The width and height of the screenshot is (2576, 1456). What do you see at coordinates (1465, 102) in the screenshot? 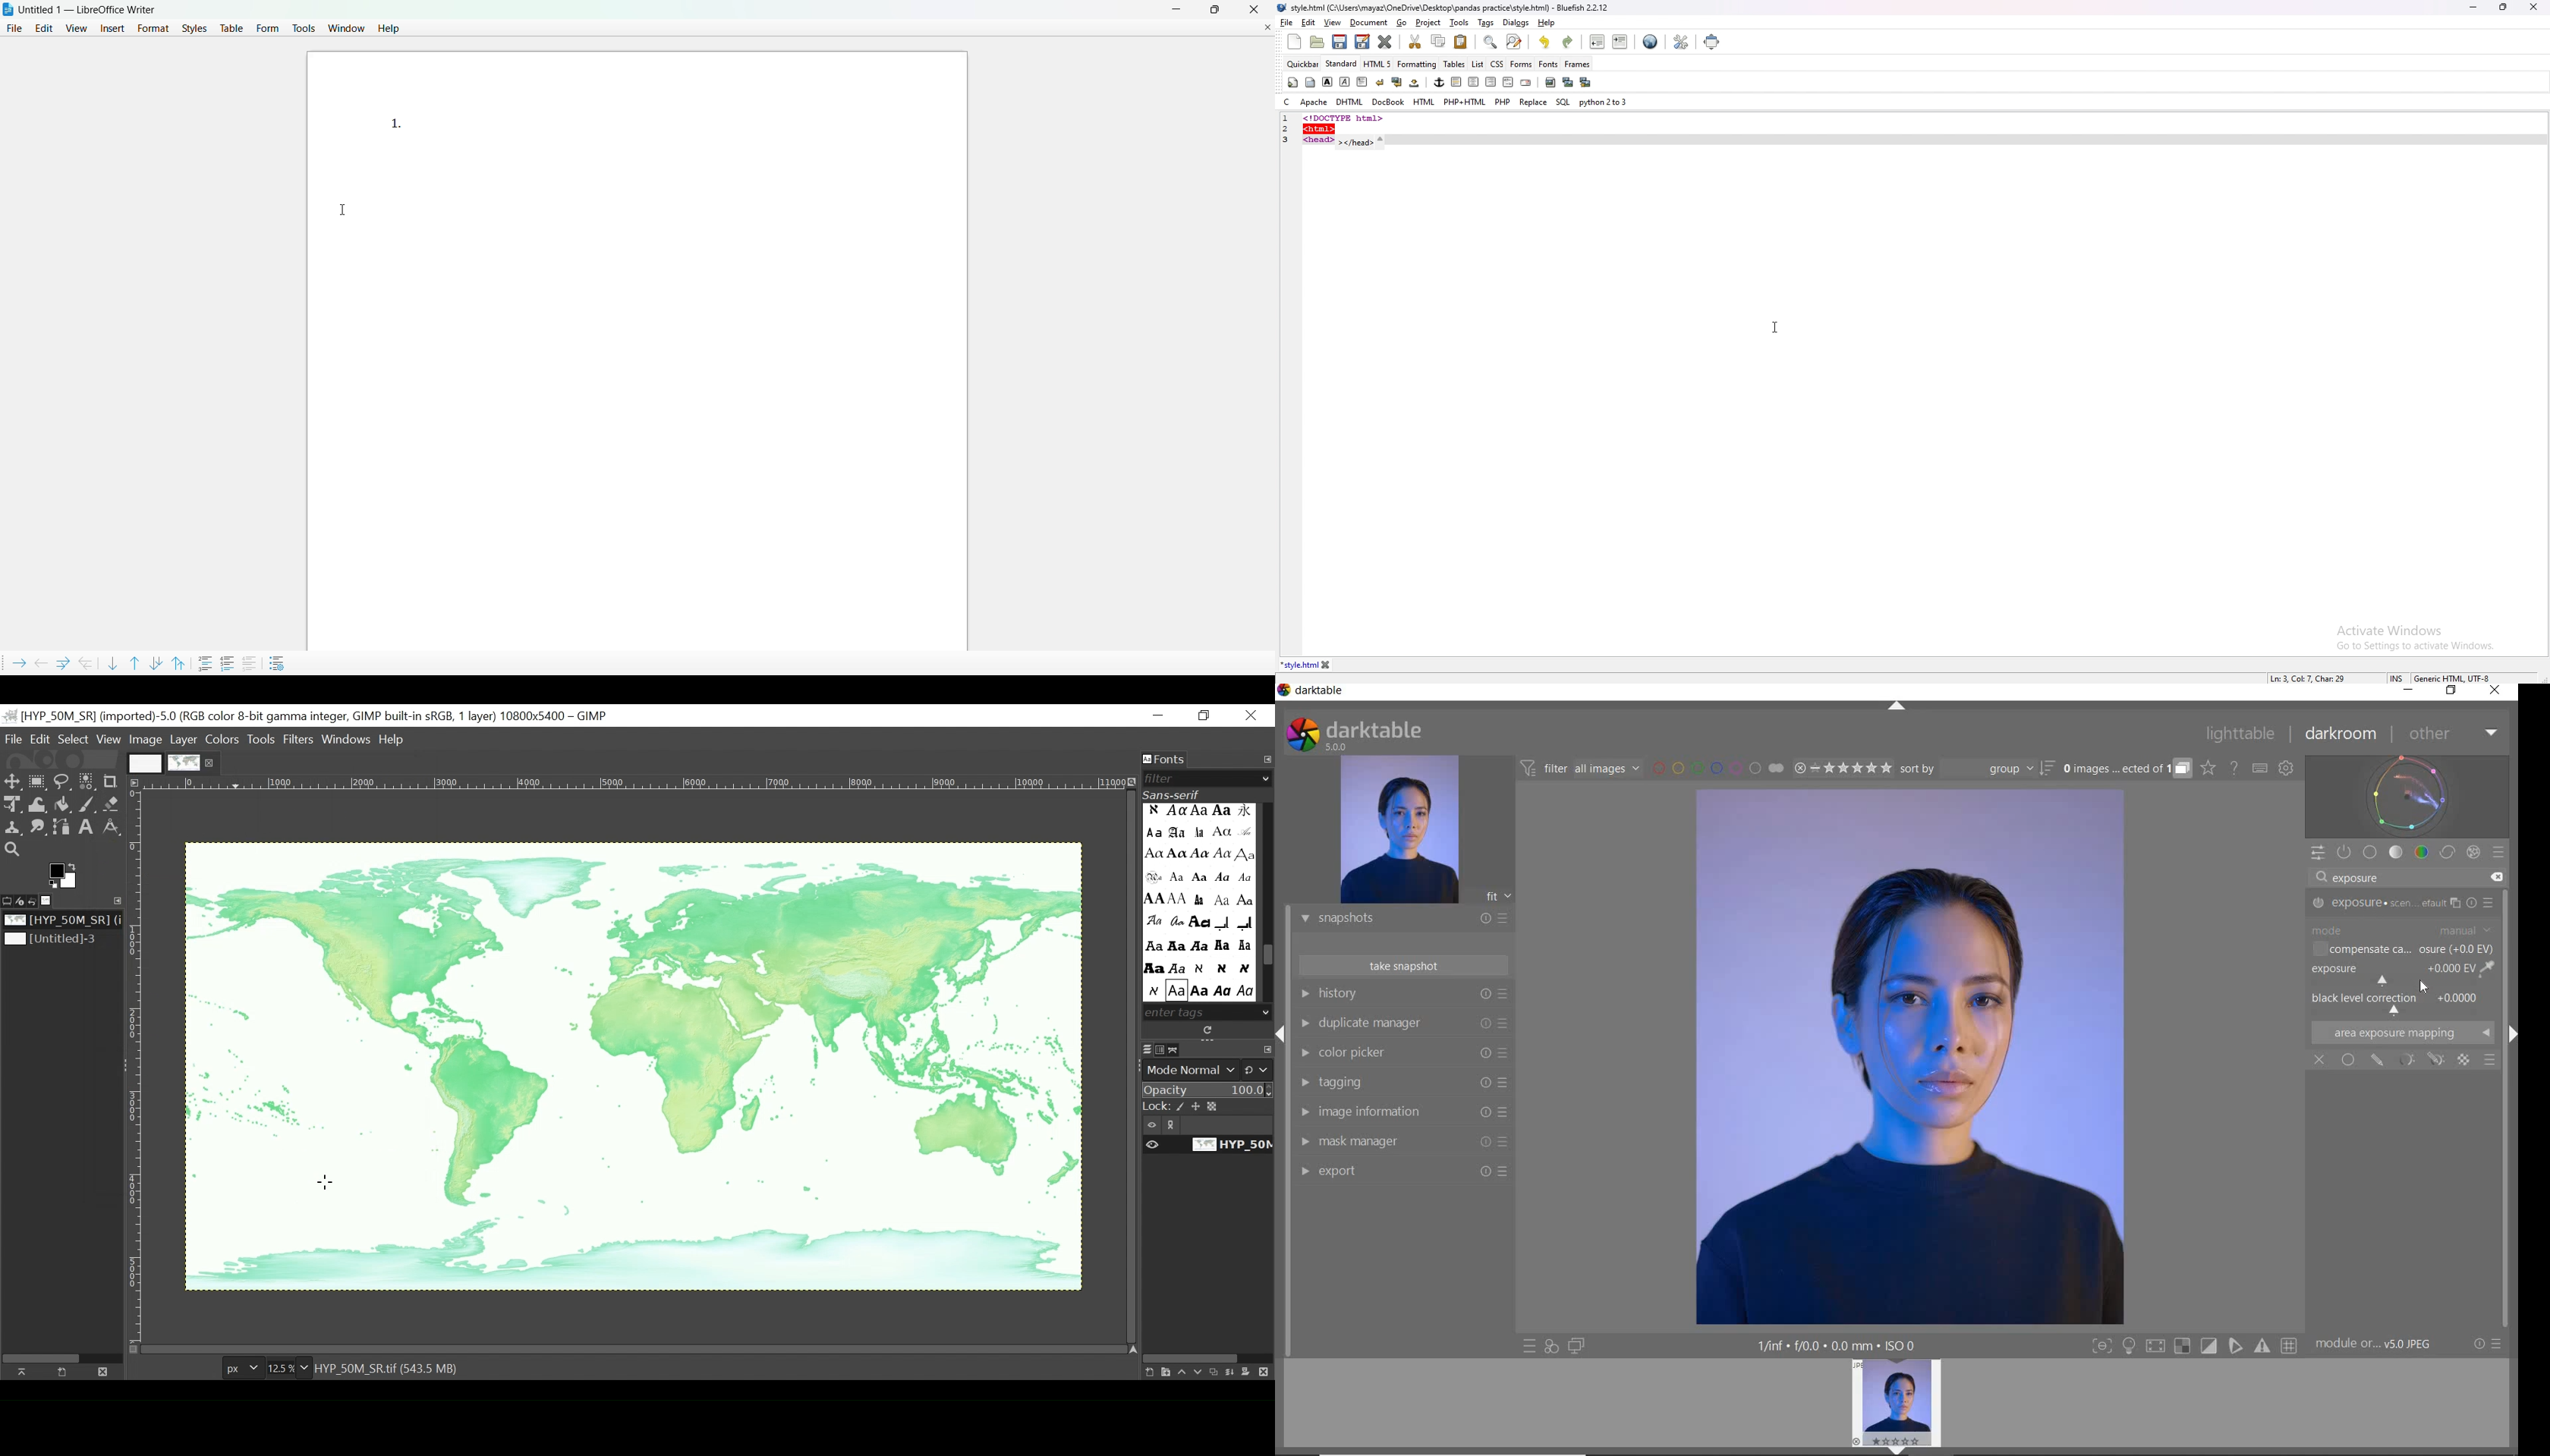
I see `php+html` at bounding box center [1465, 102].